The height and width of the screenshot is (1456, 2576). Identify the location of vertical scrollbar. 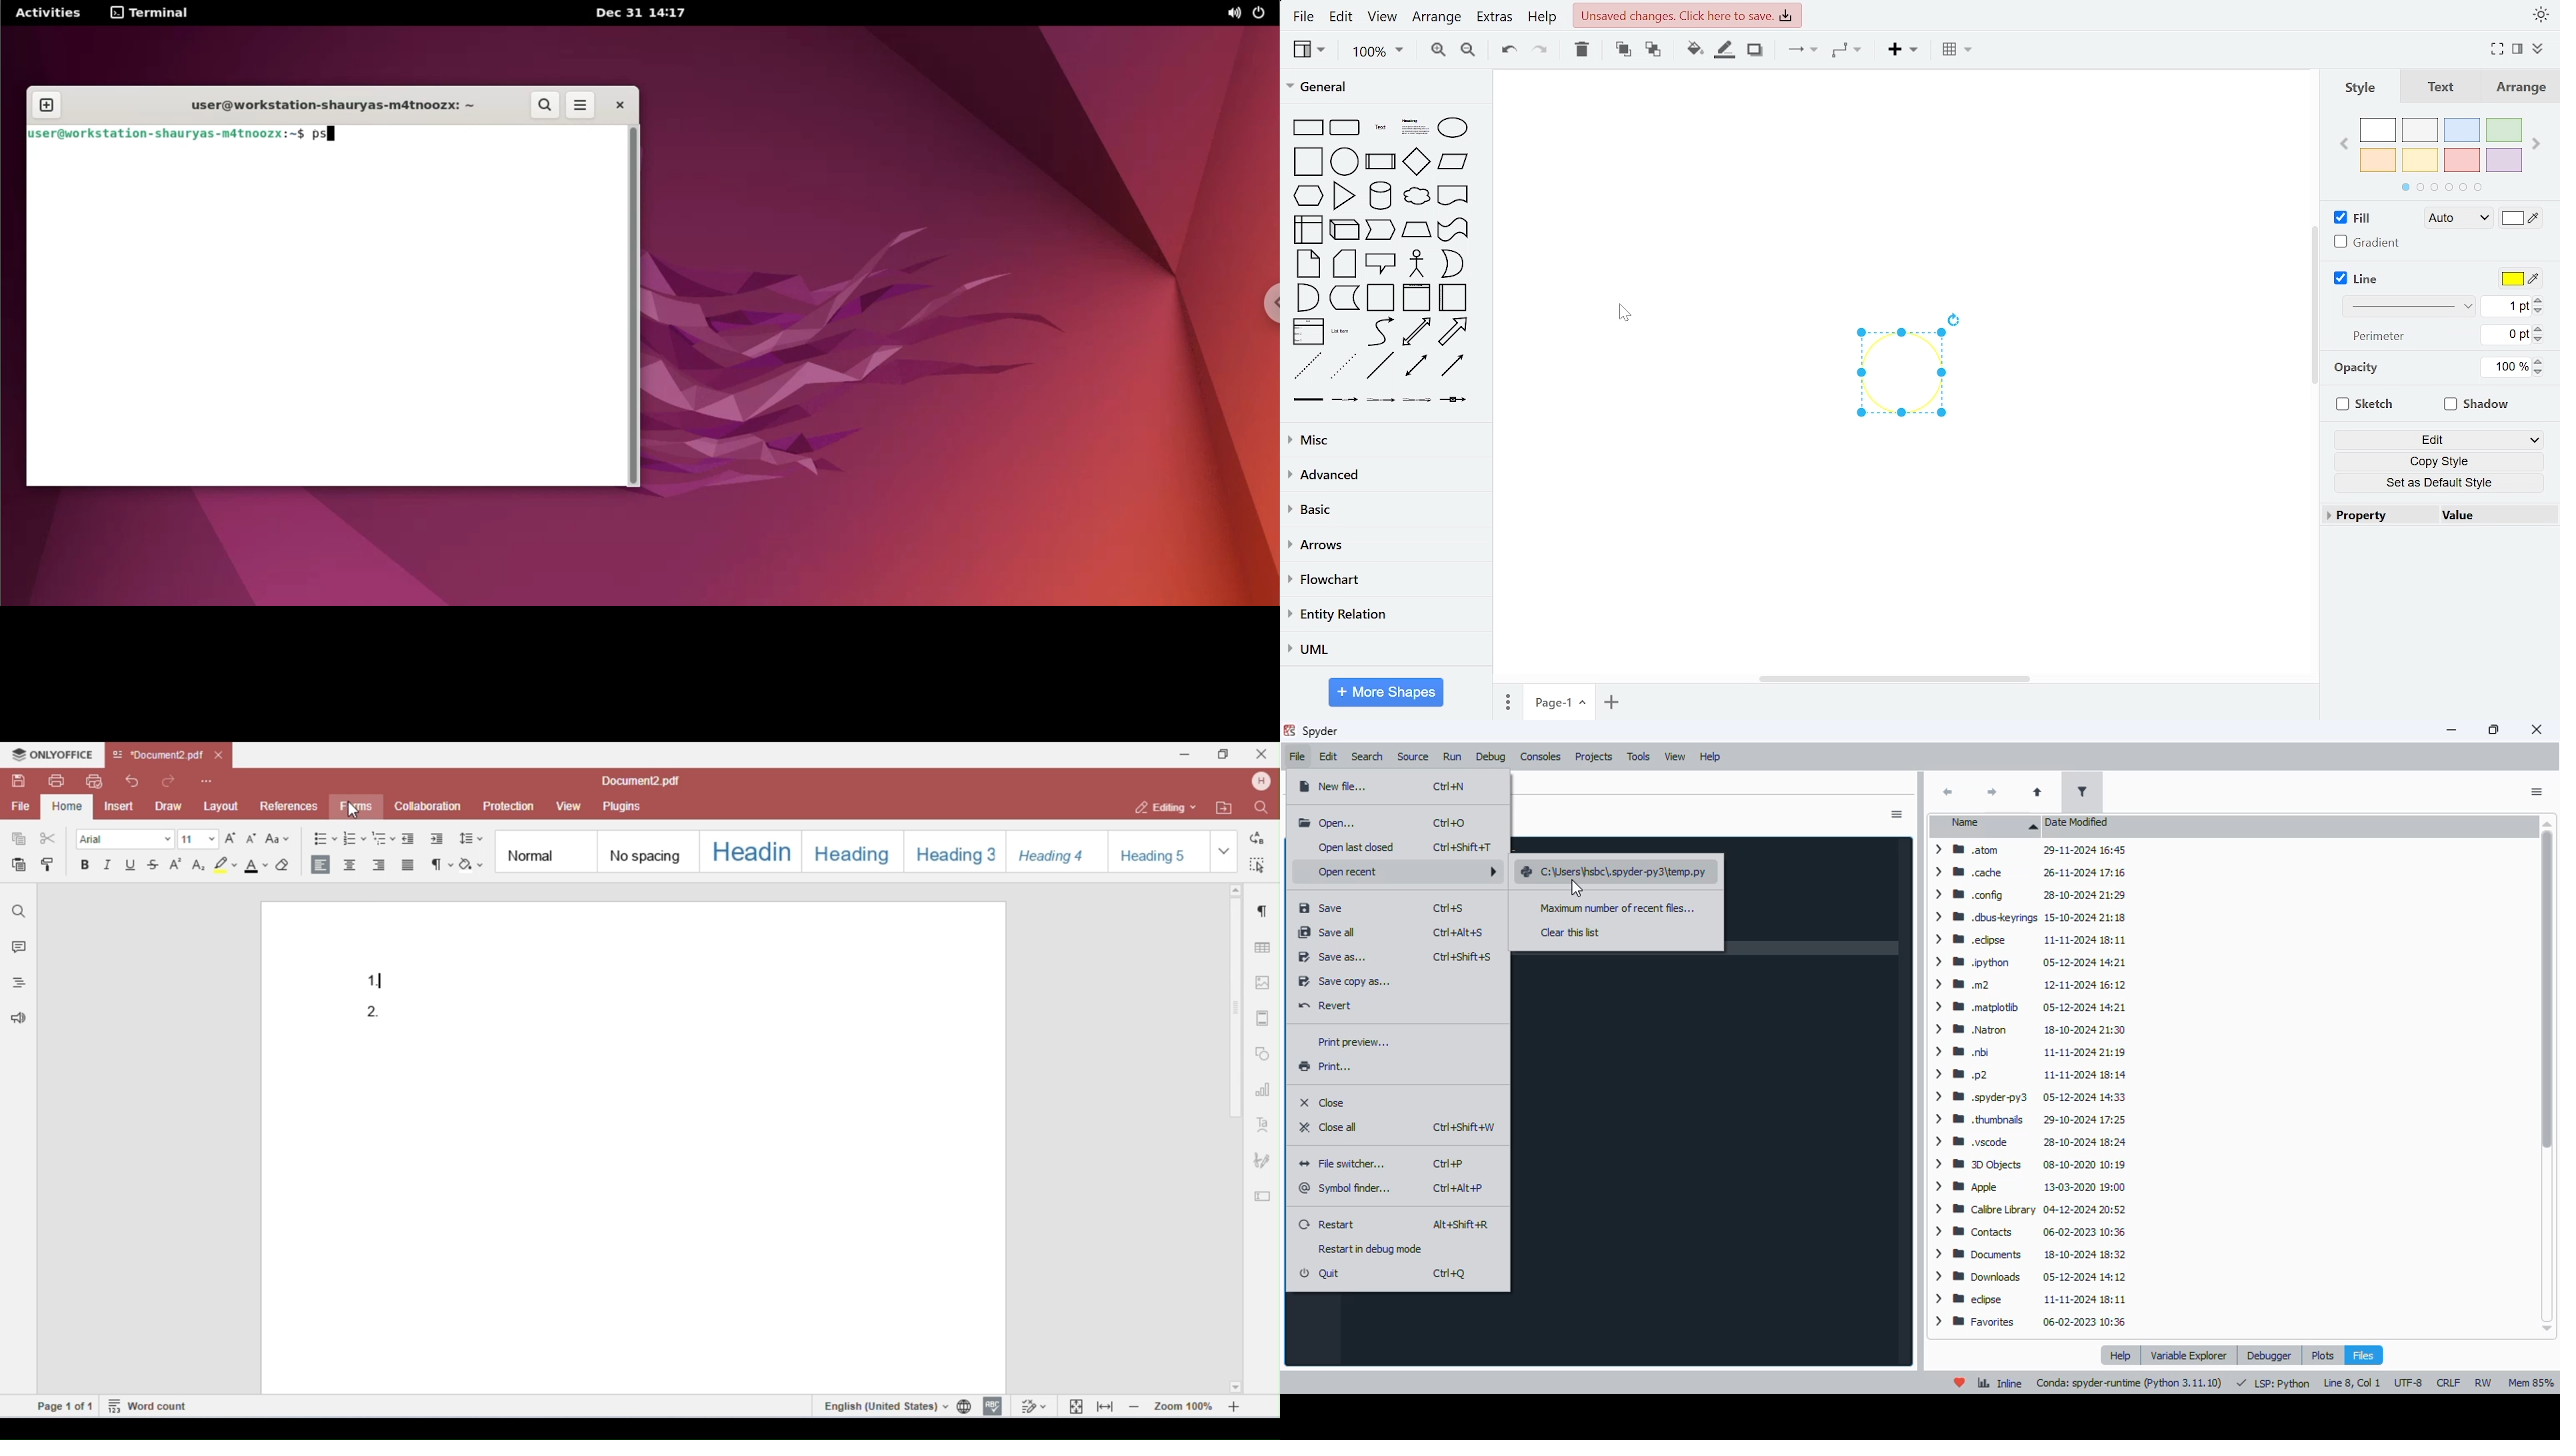
(2314, 308).